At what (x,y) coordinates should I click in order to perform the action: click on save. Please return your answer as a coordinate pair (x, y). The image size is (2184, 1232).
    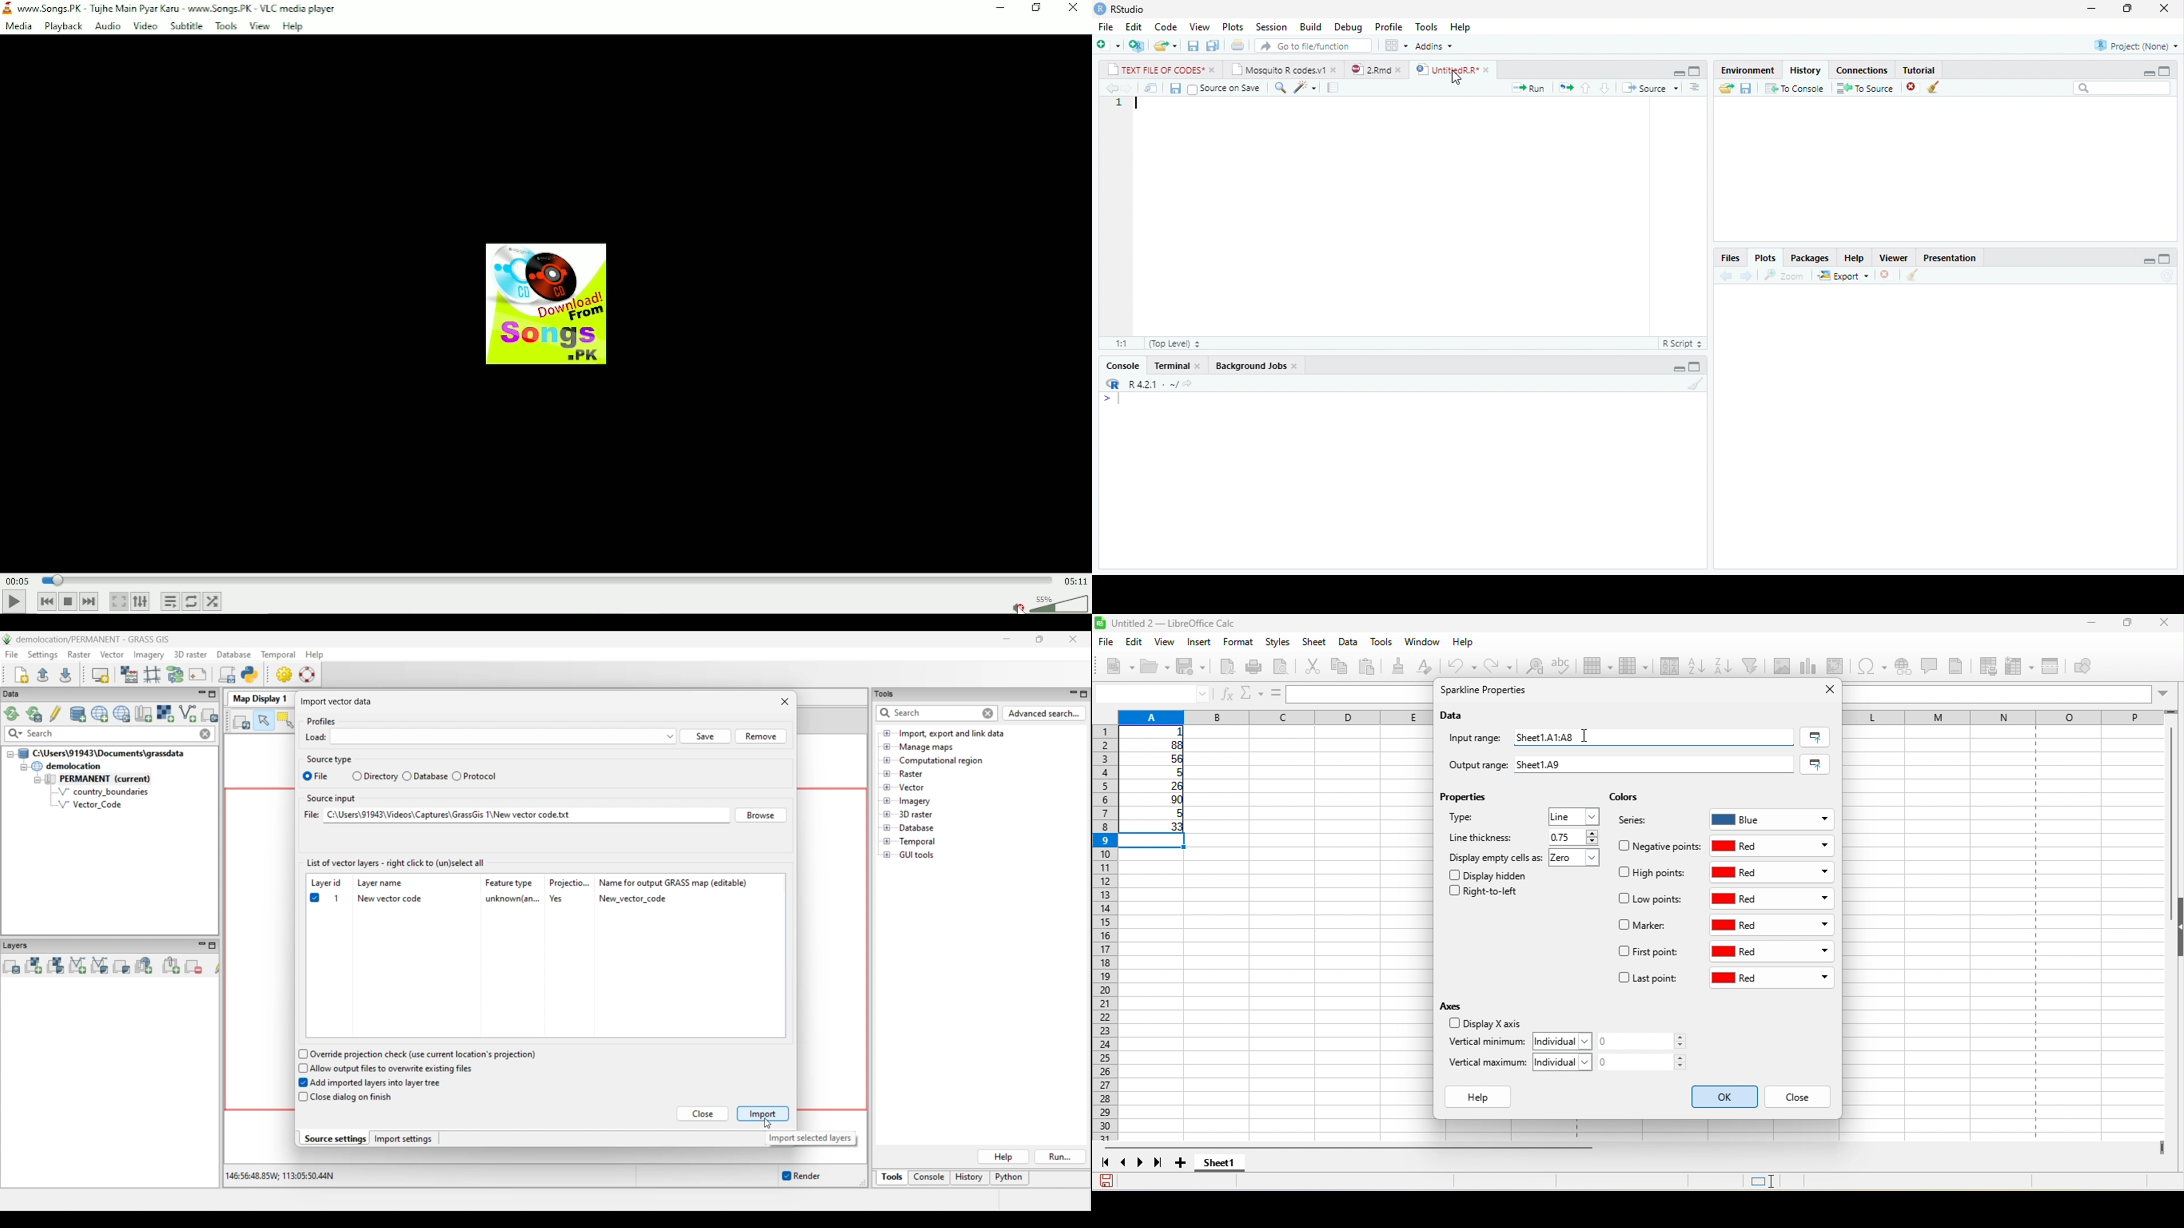
    Looking at the image, I should click on (1194, 668).